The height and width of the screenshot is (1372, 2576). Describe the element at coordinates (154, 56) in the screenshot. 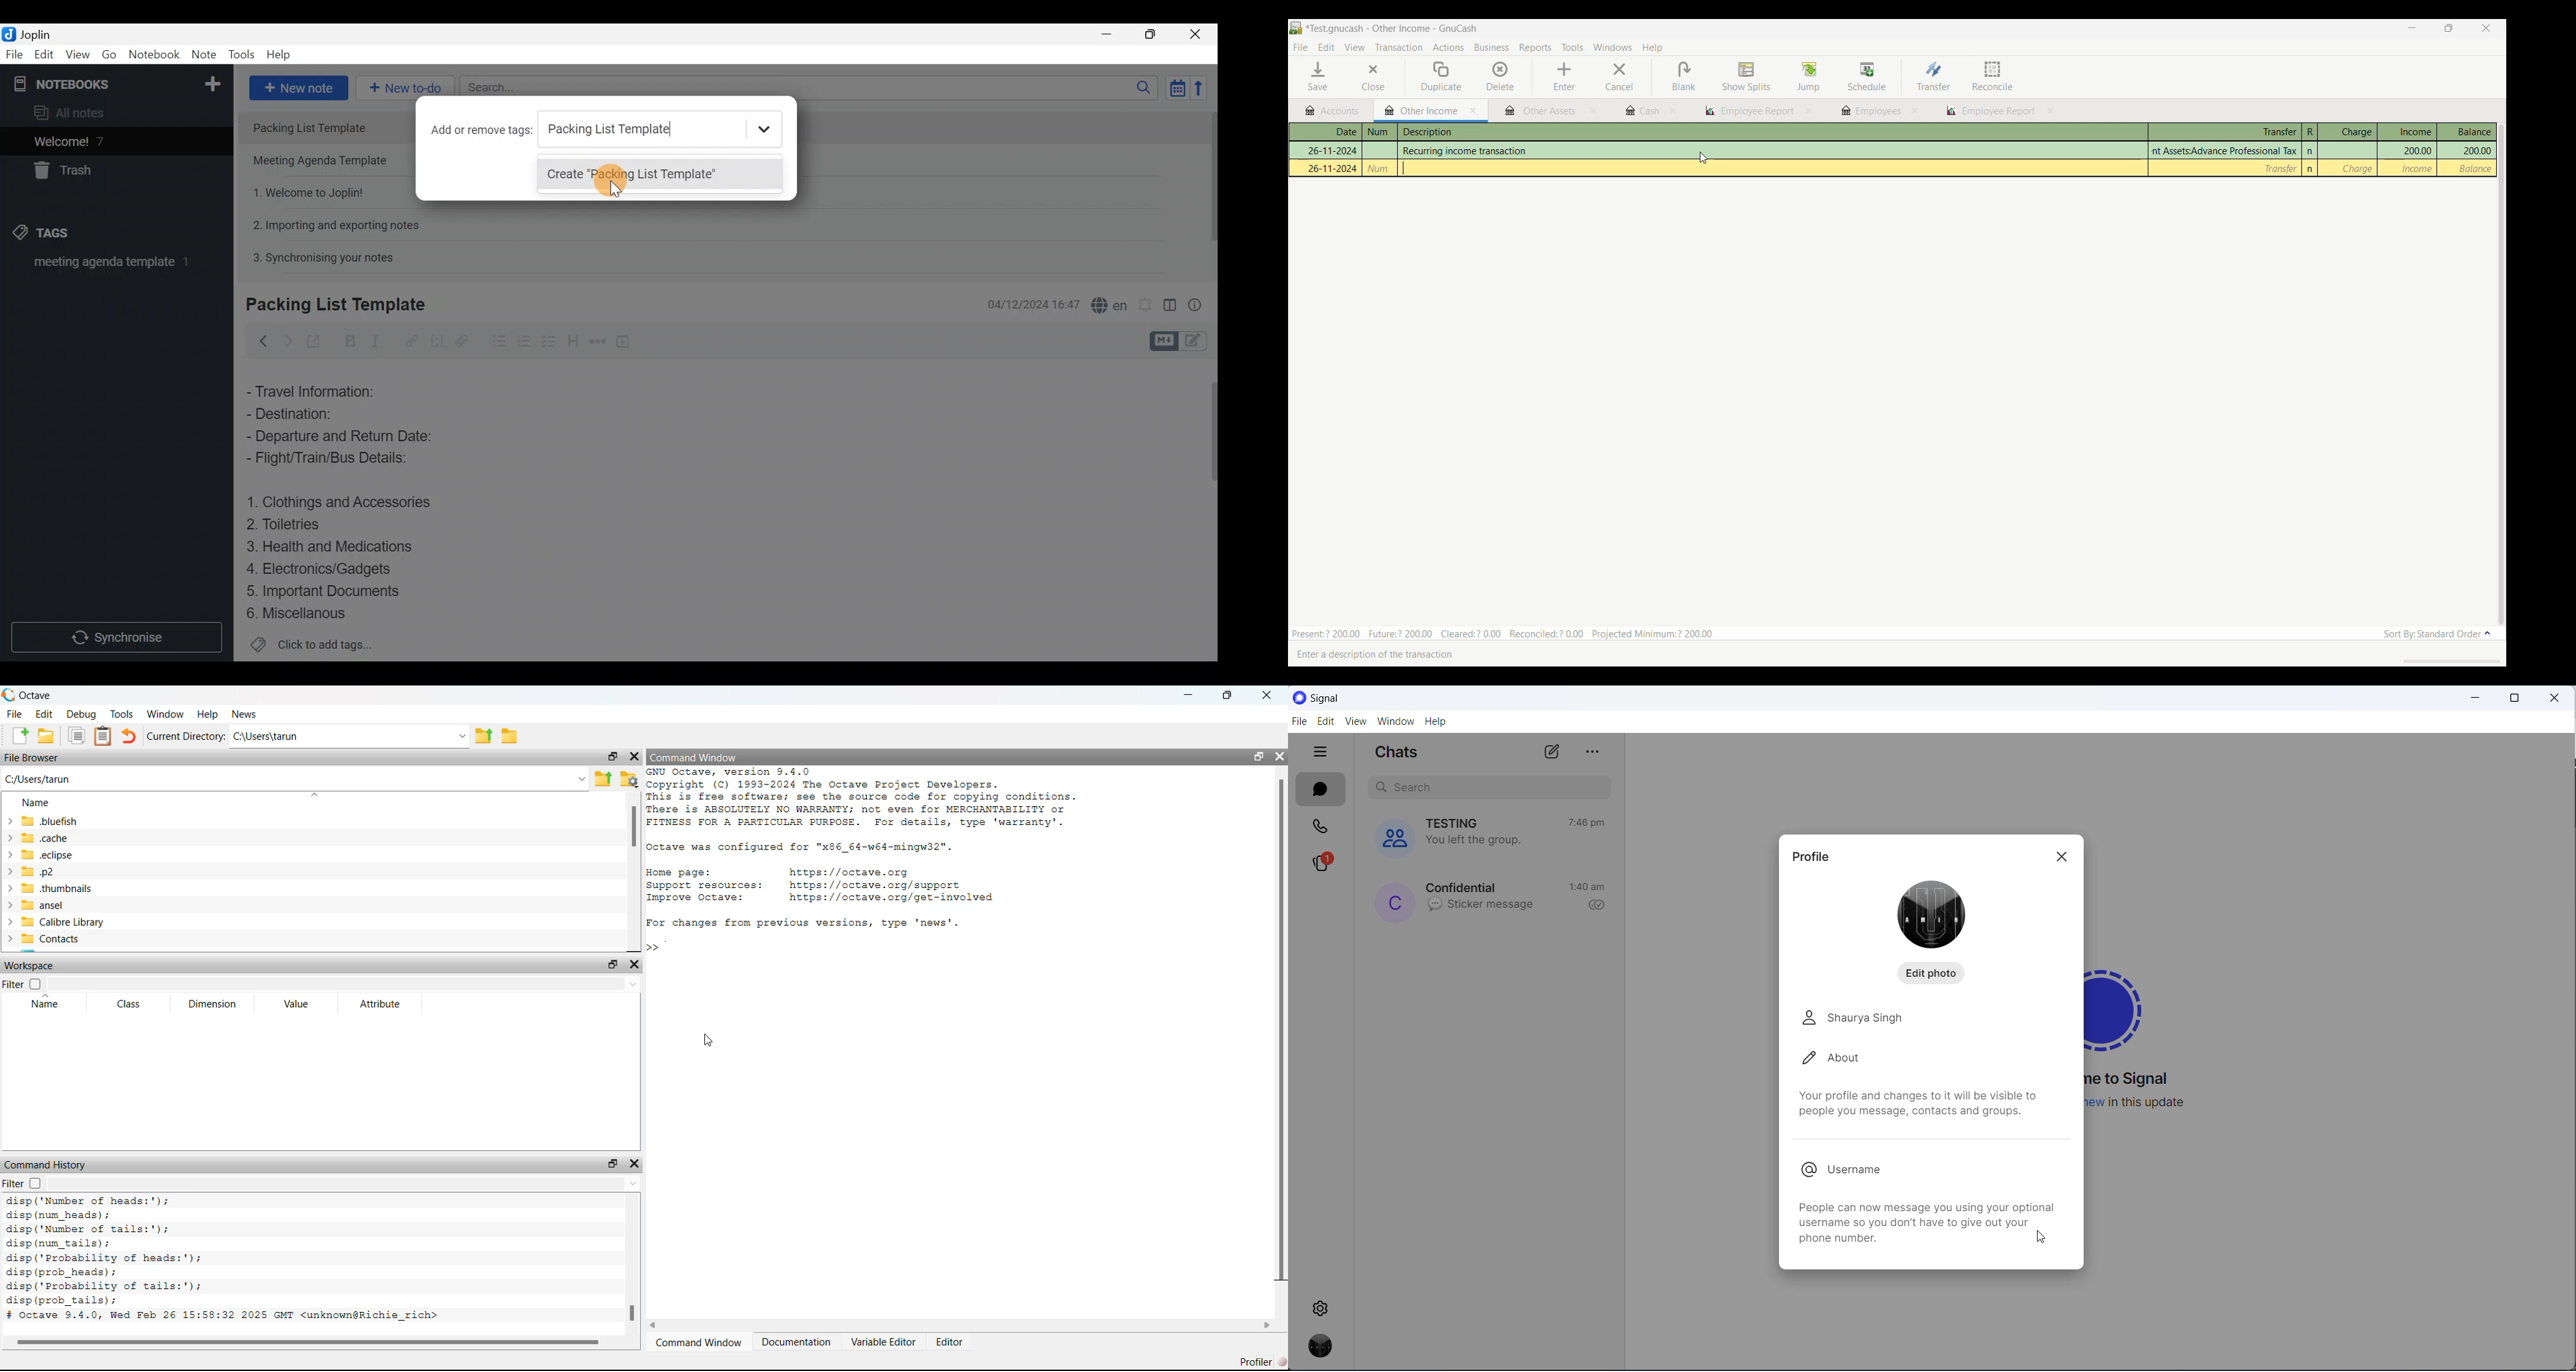

I see `Notebook` at that location.